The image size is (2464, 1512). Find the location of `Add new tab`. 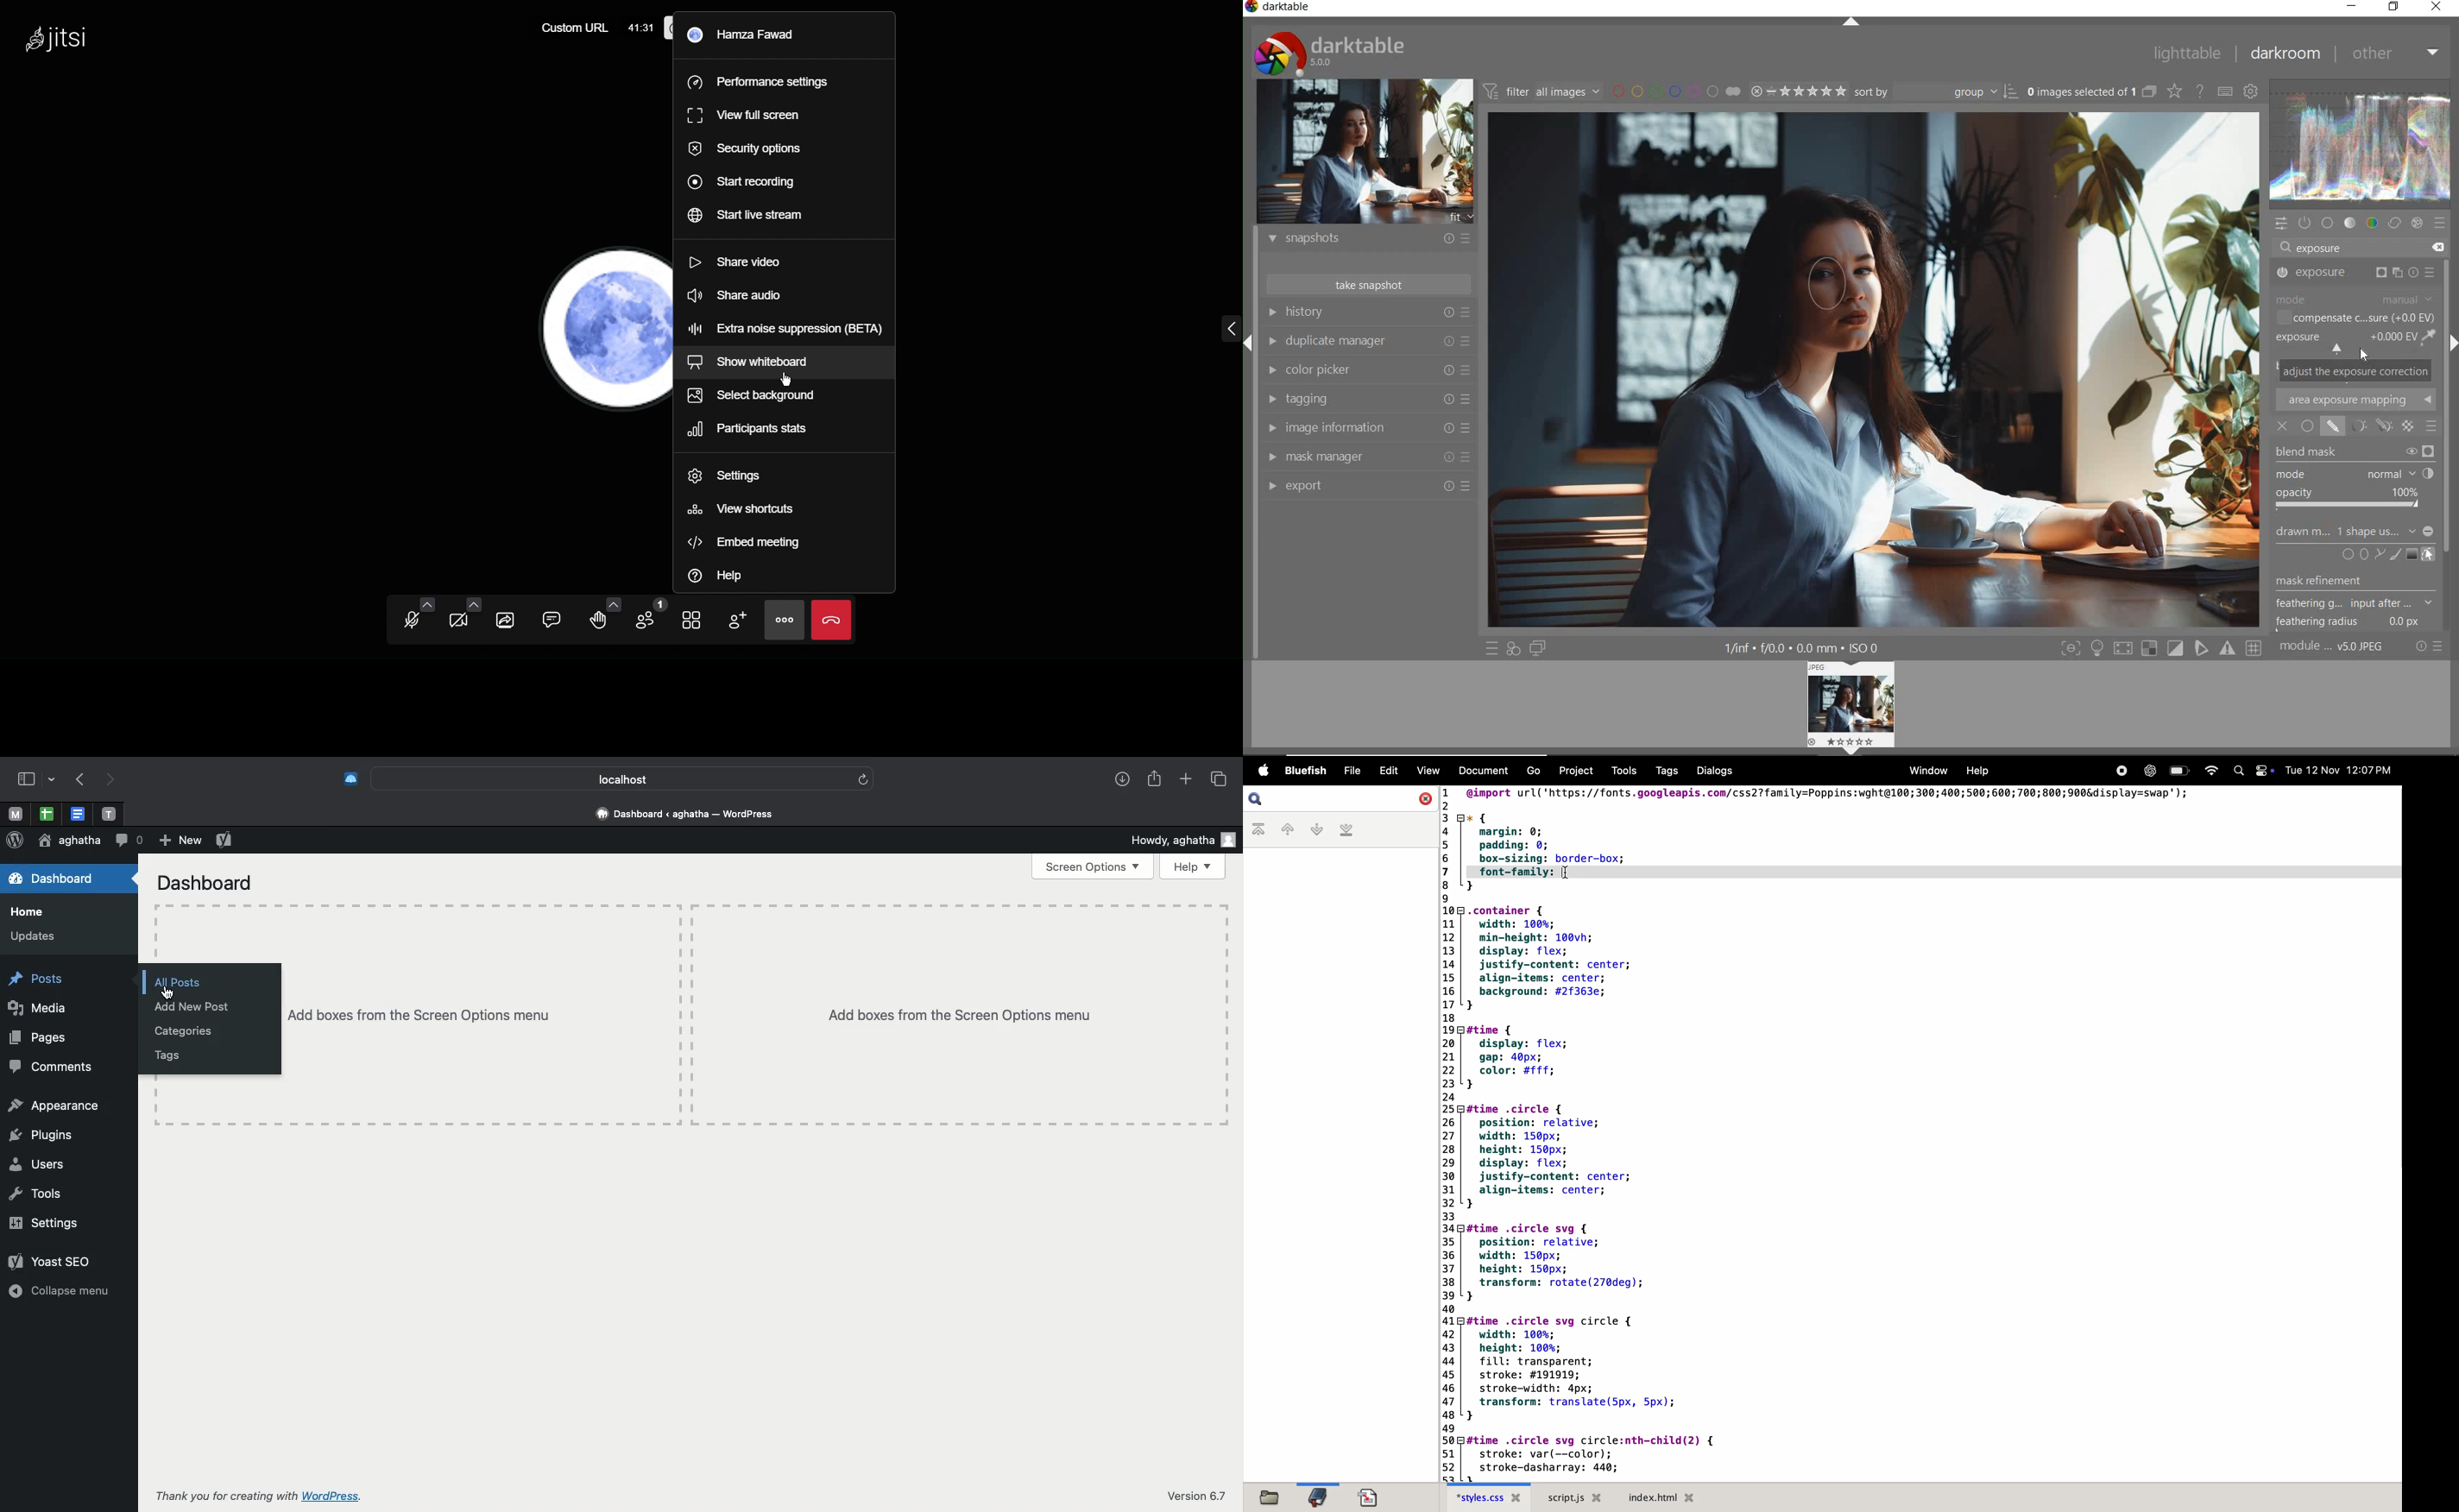

Add new tab is located at coordinates (1184, 778).